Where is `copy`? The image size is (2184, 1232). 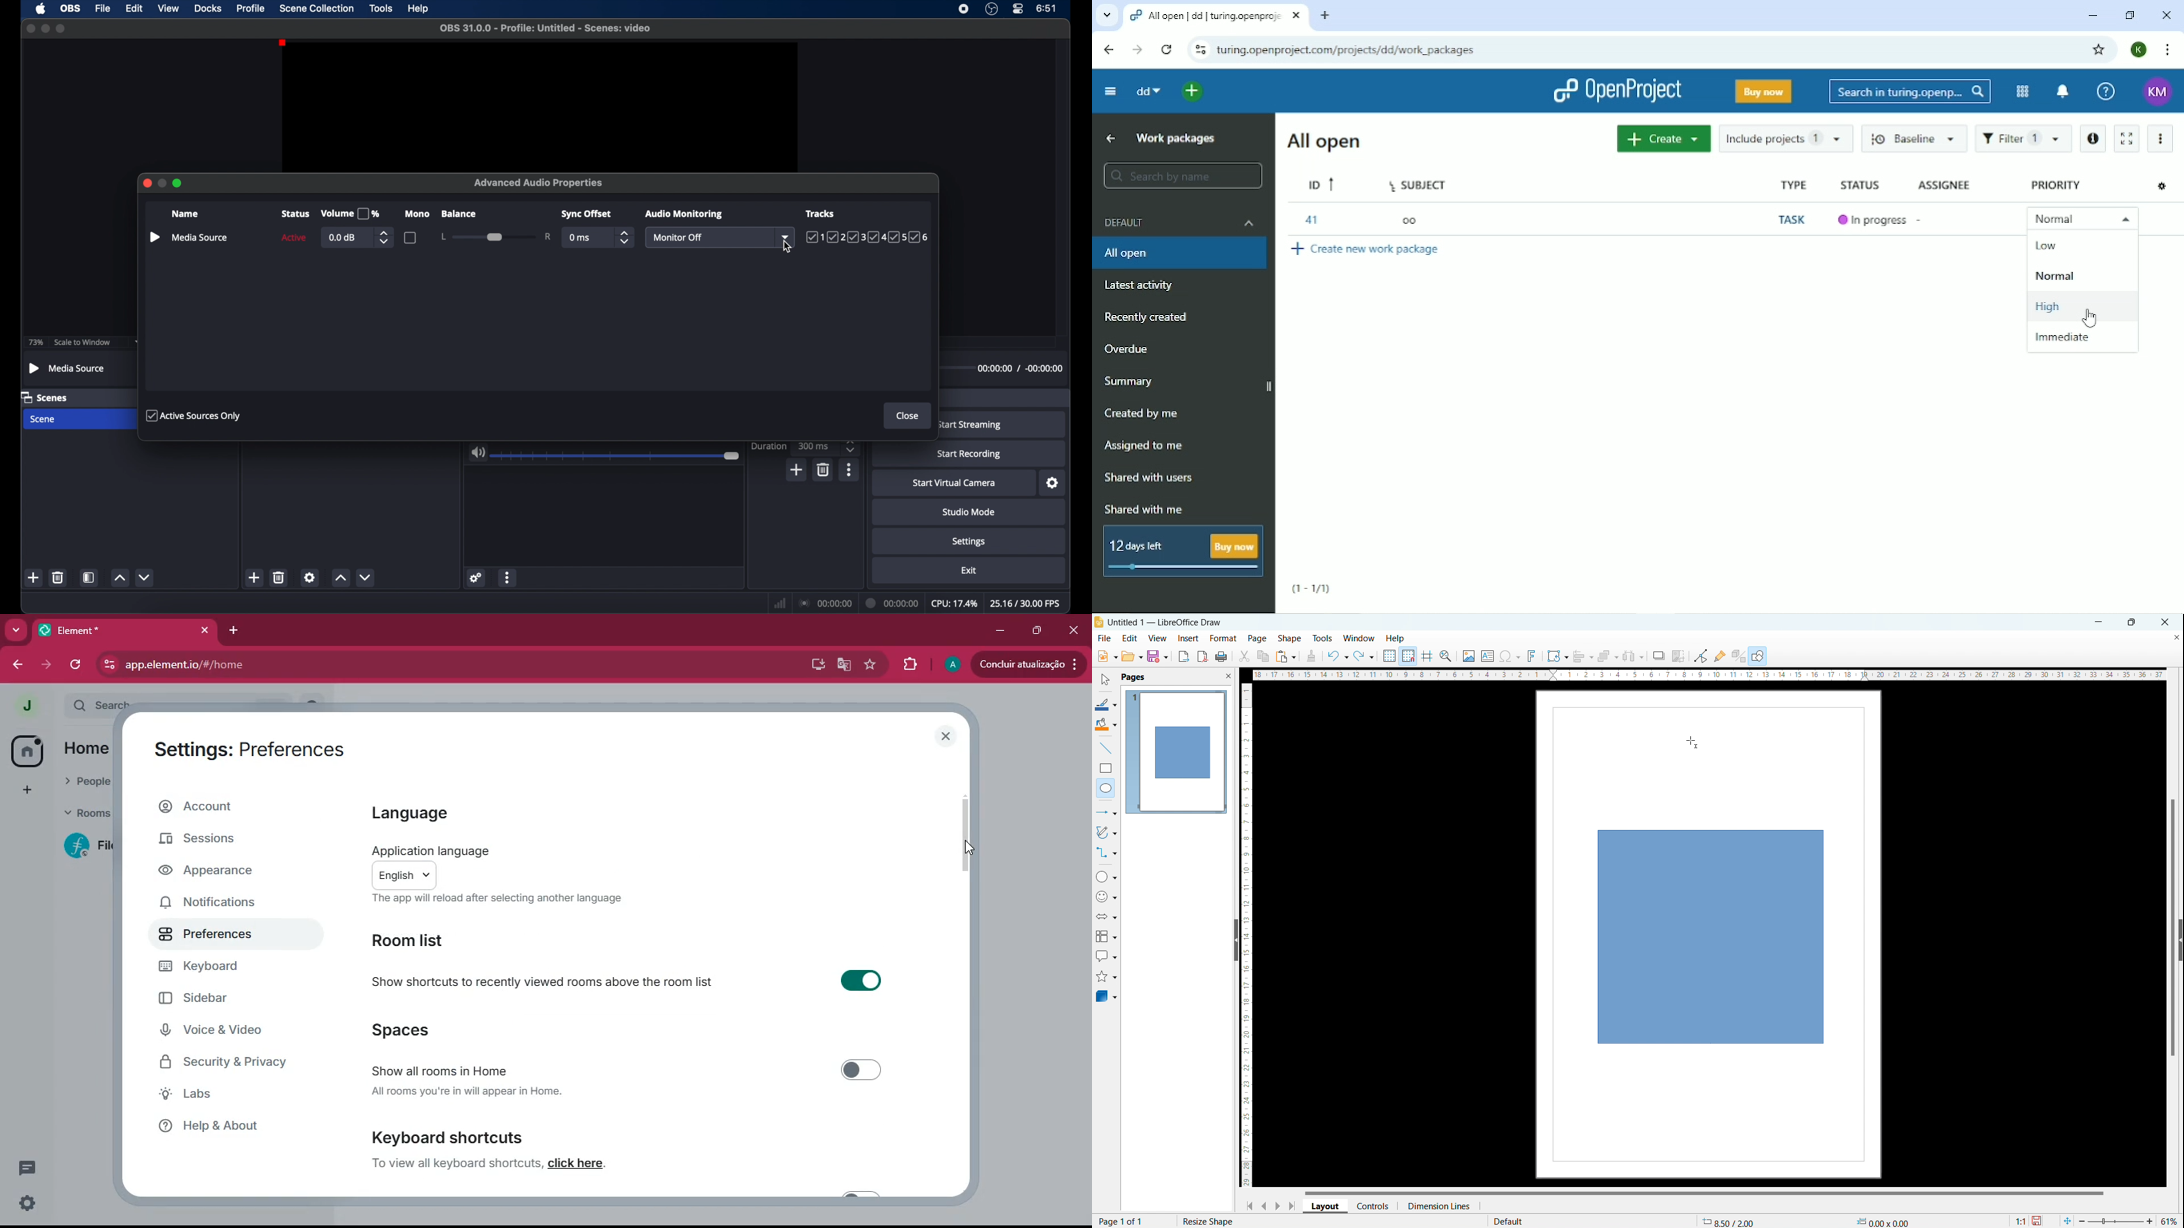
copy is located at coordinates (1264, 656).